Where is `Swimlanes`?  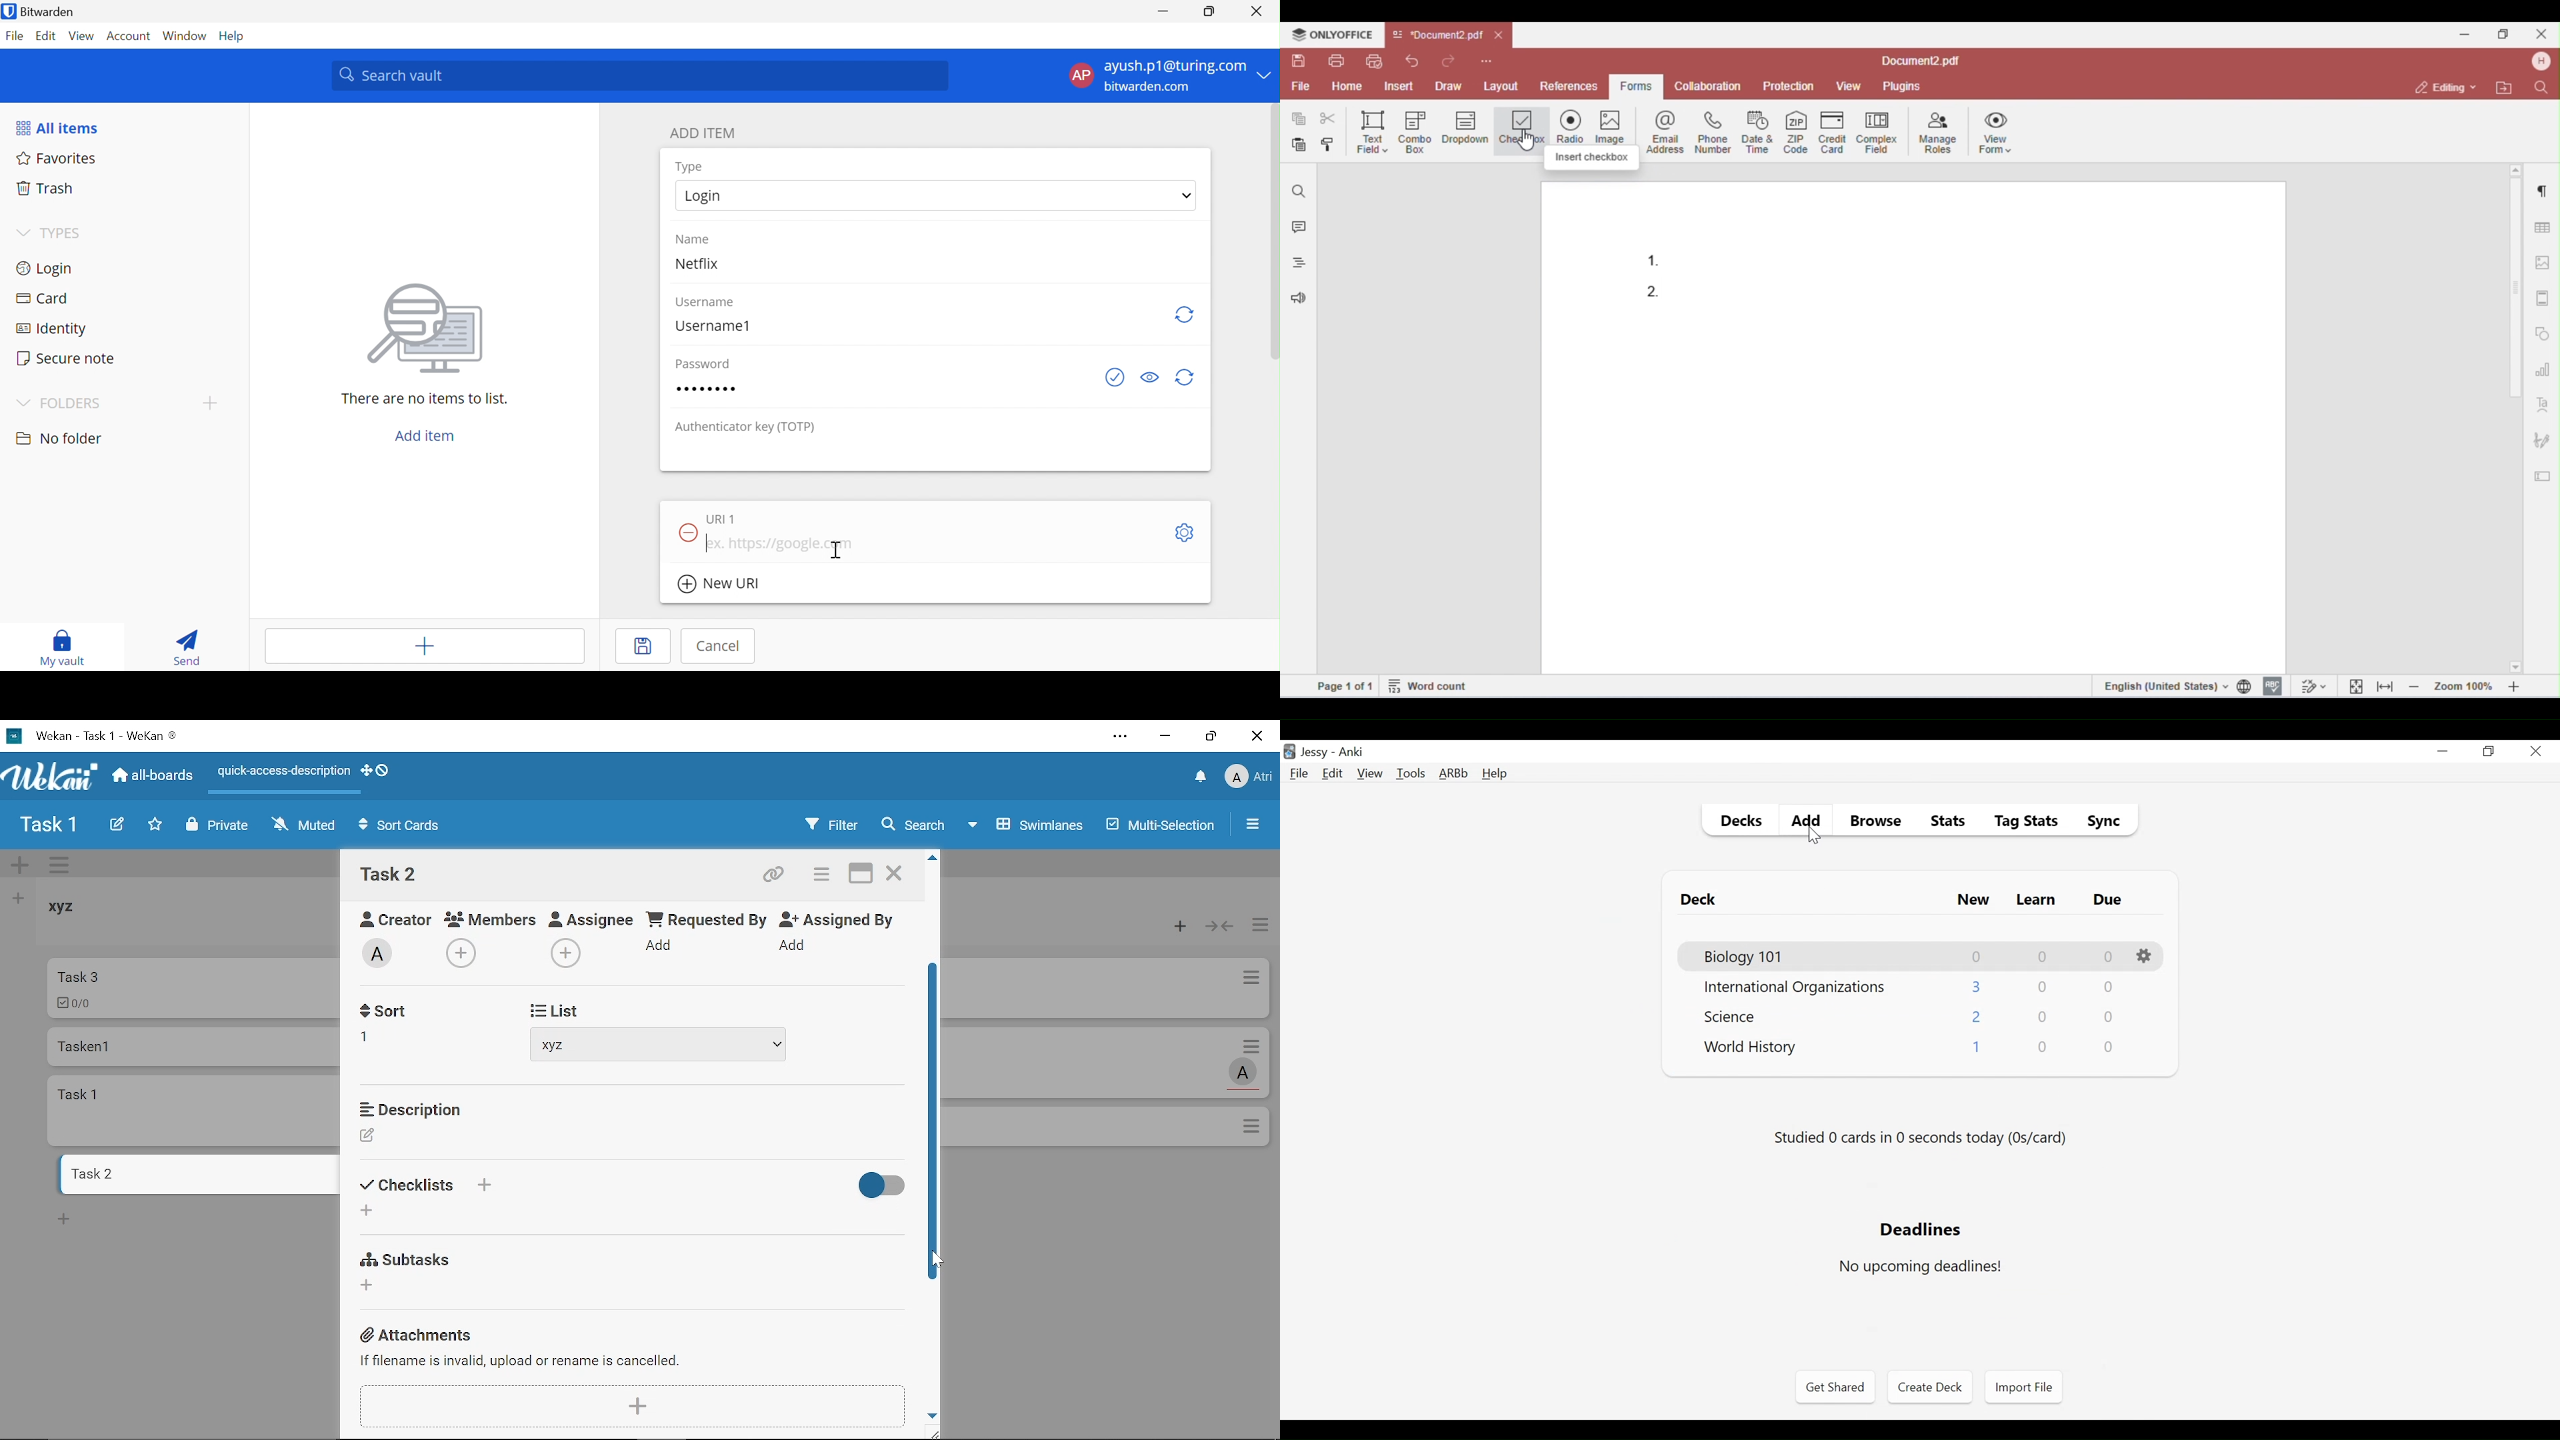
Swimlanes is located at coordinates (1028, 823).